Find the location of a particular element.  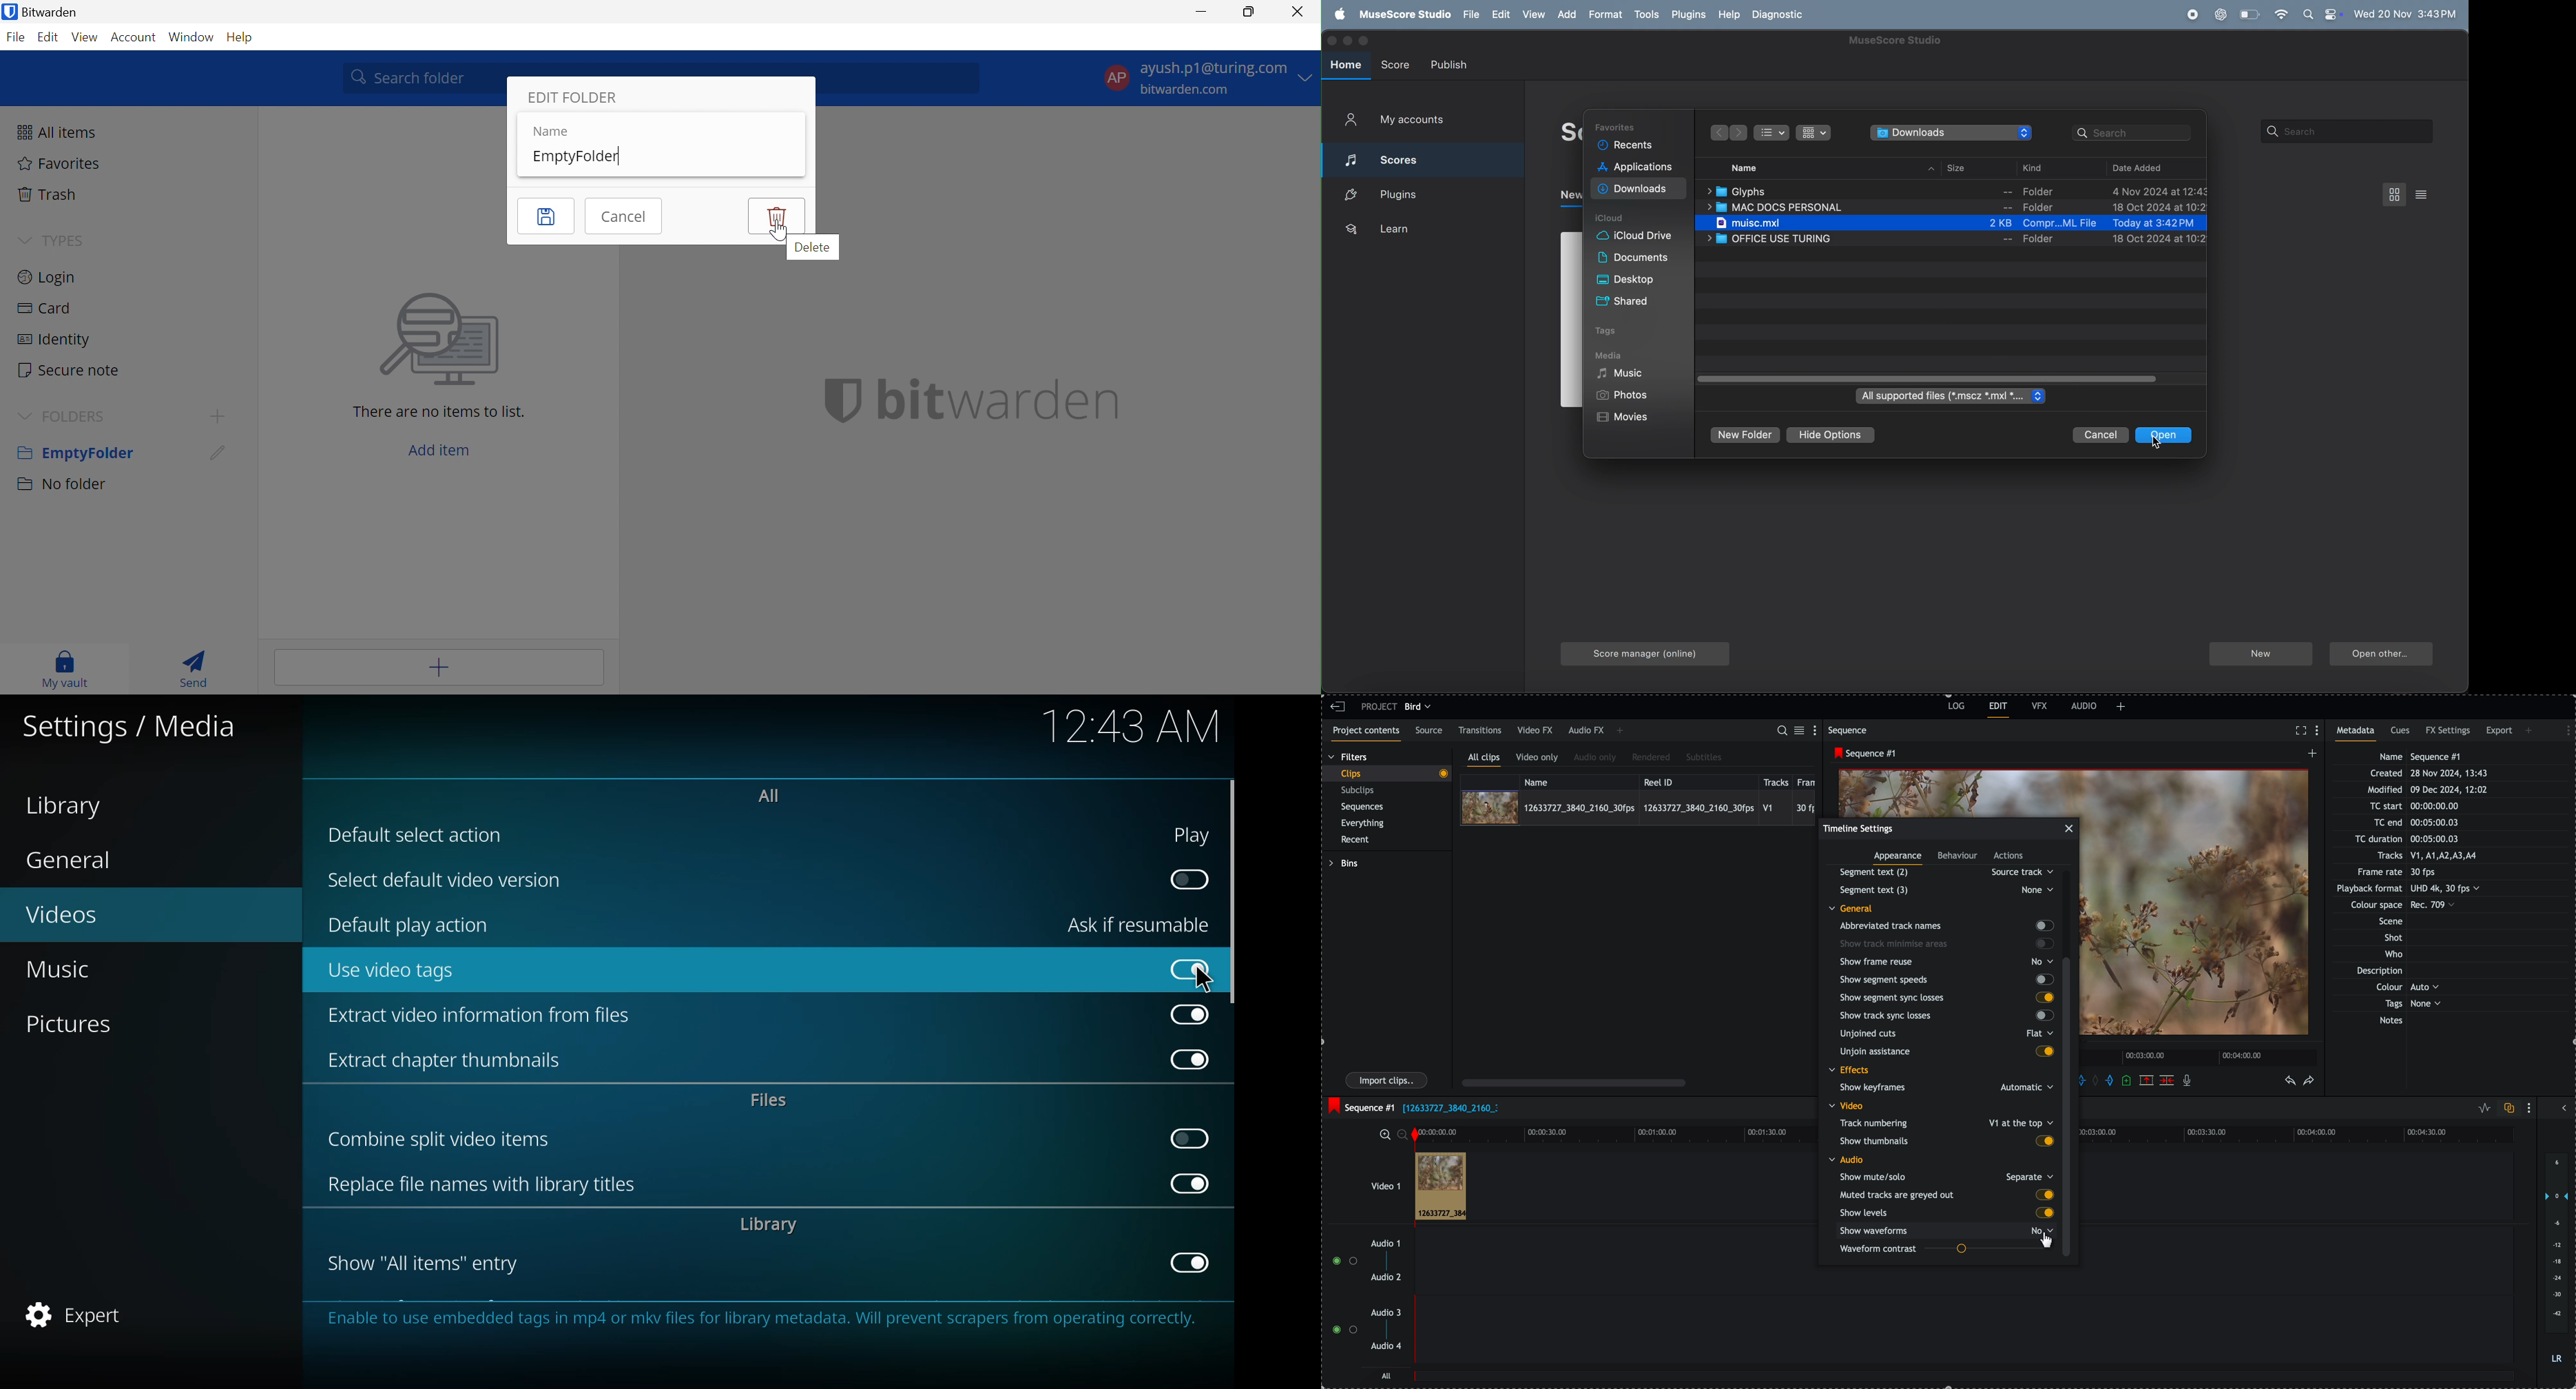

list view is located at coordinates (2423, 194).